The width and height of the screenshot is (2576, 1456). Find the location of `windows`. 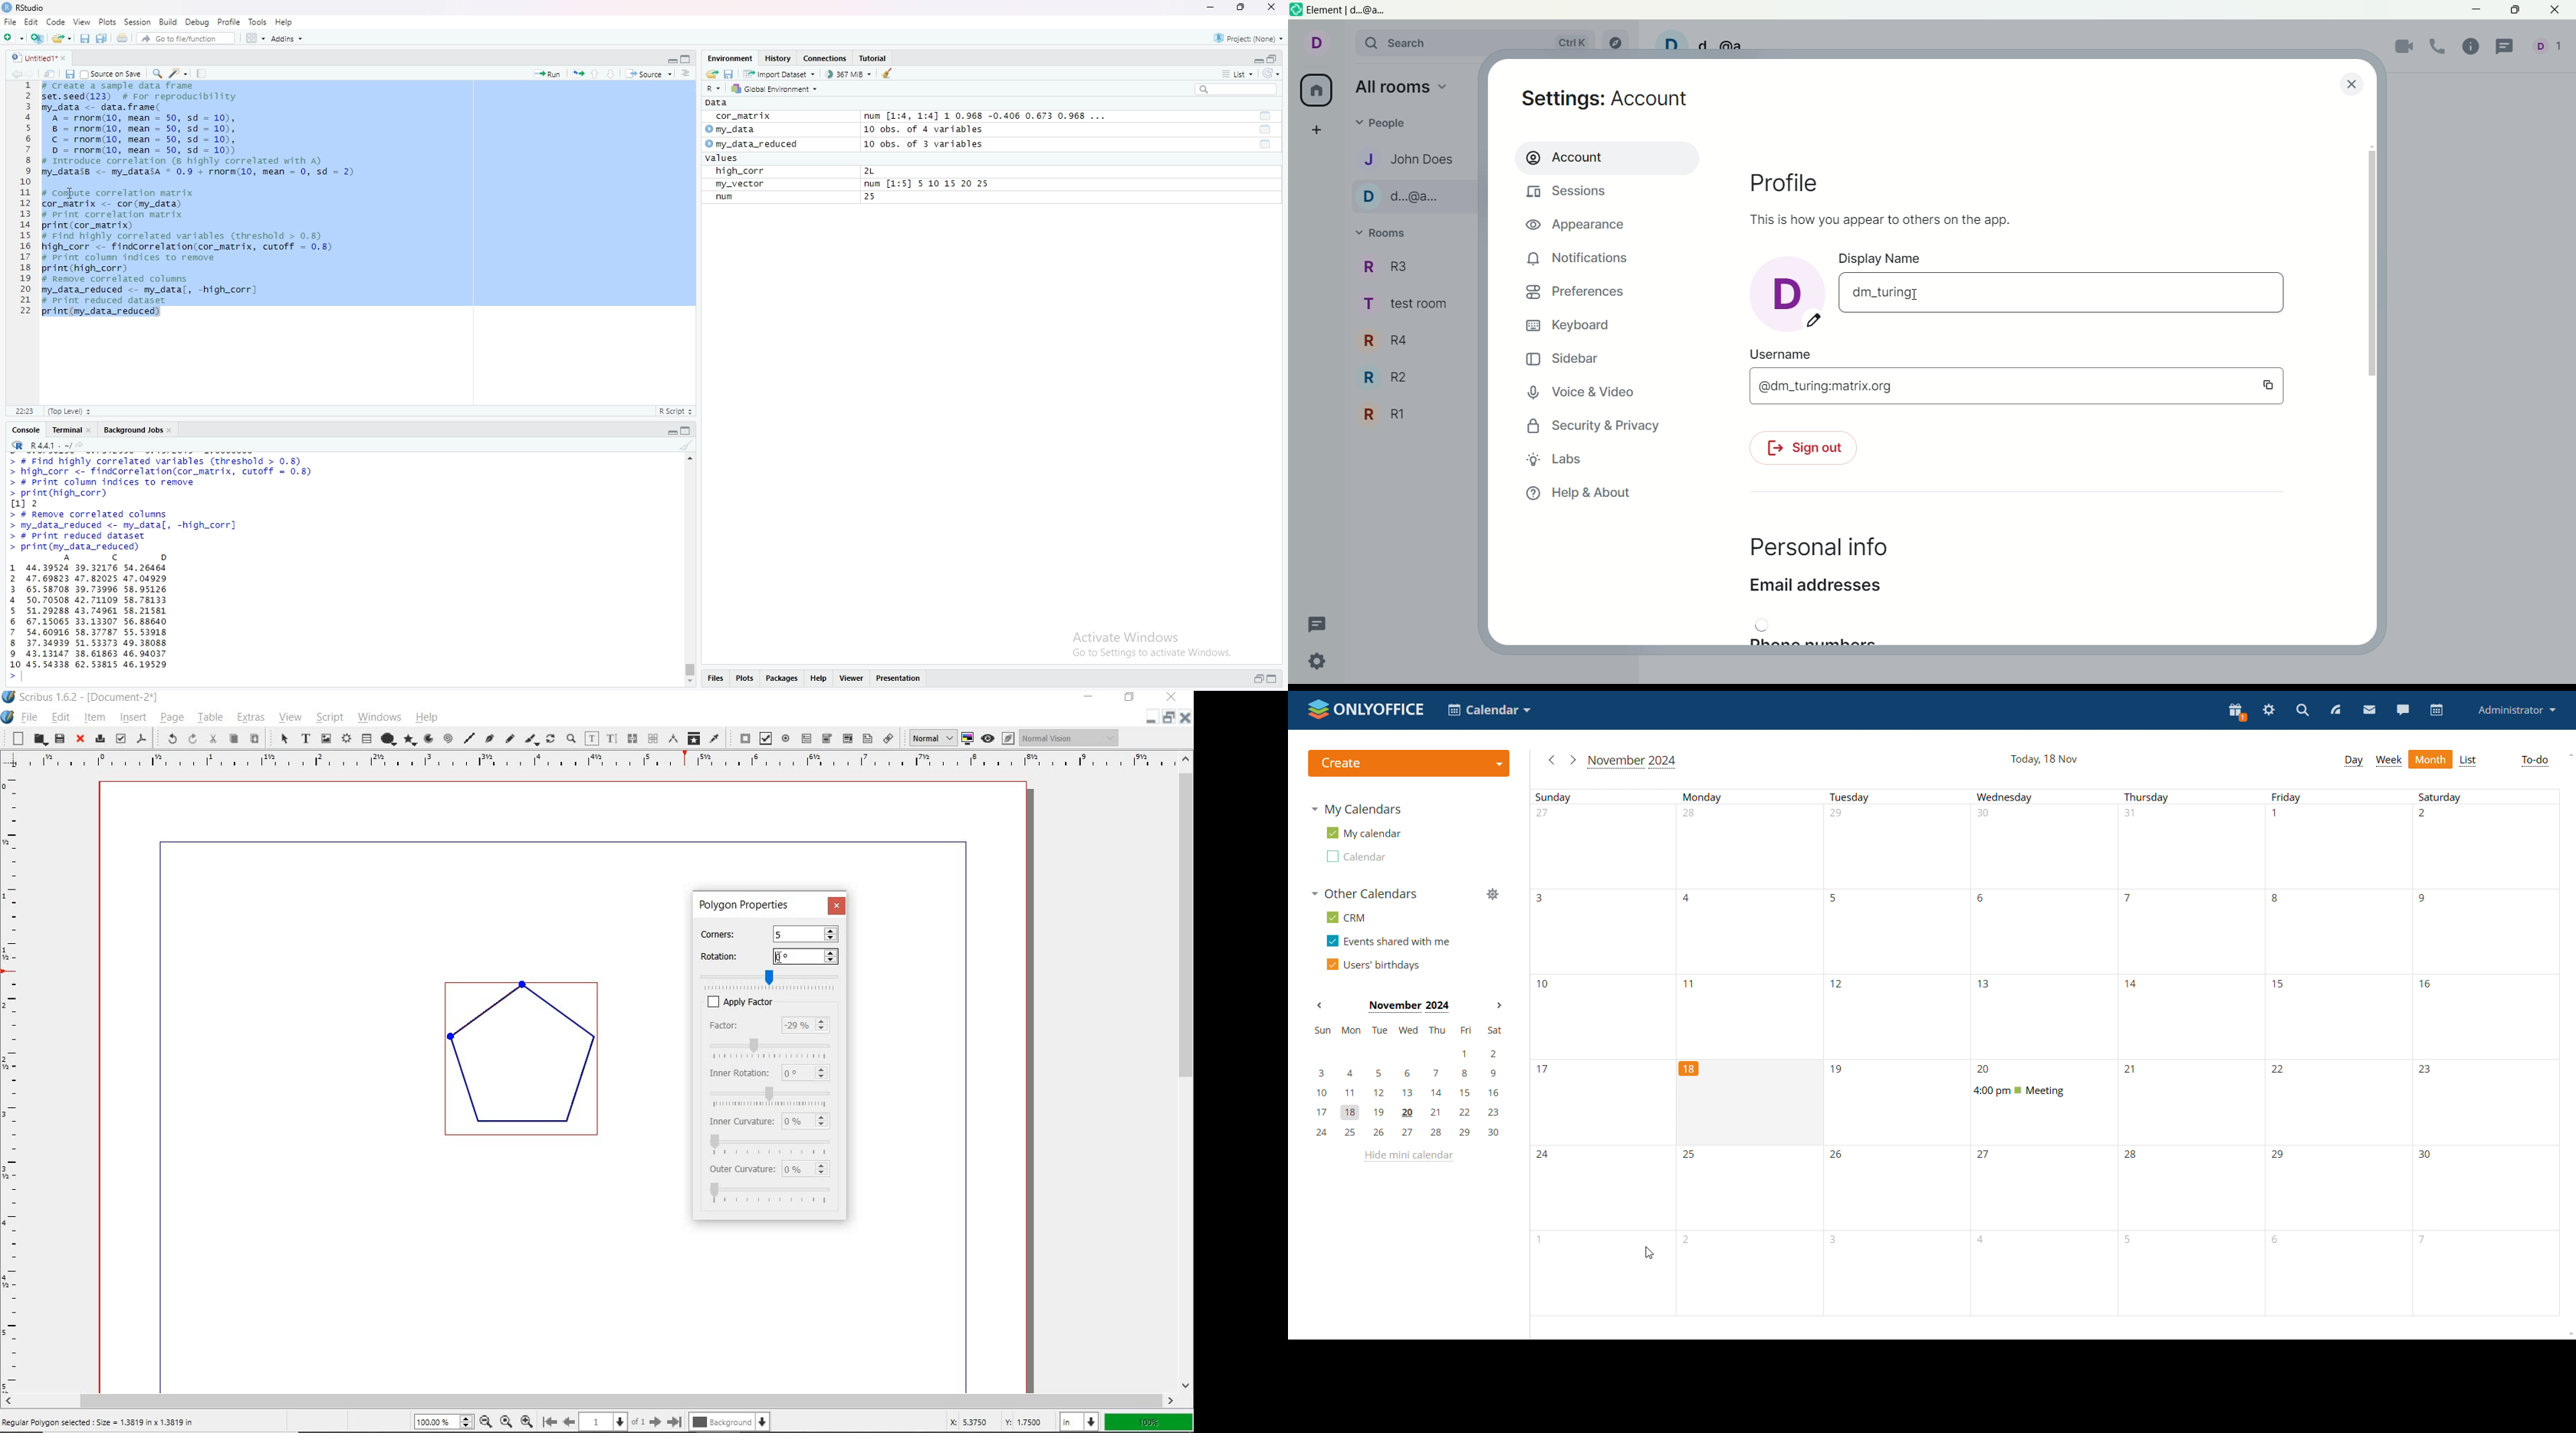

windows is located at coordinates (380, 718).